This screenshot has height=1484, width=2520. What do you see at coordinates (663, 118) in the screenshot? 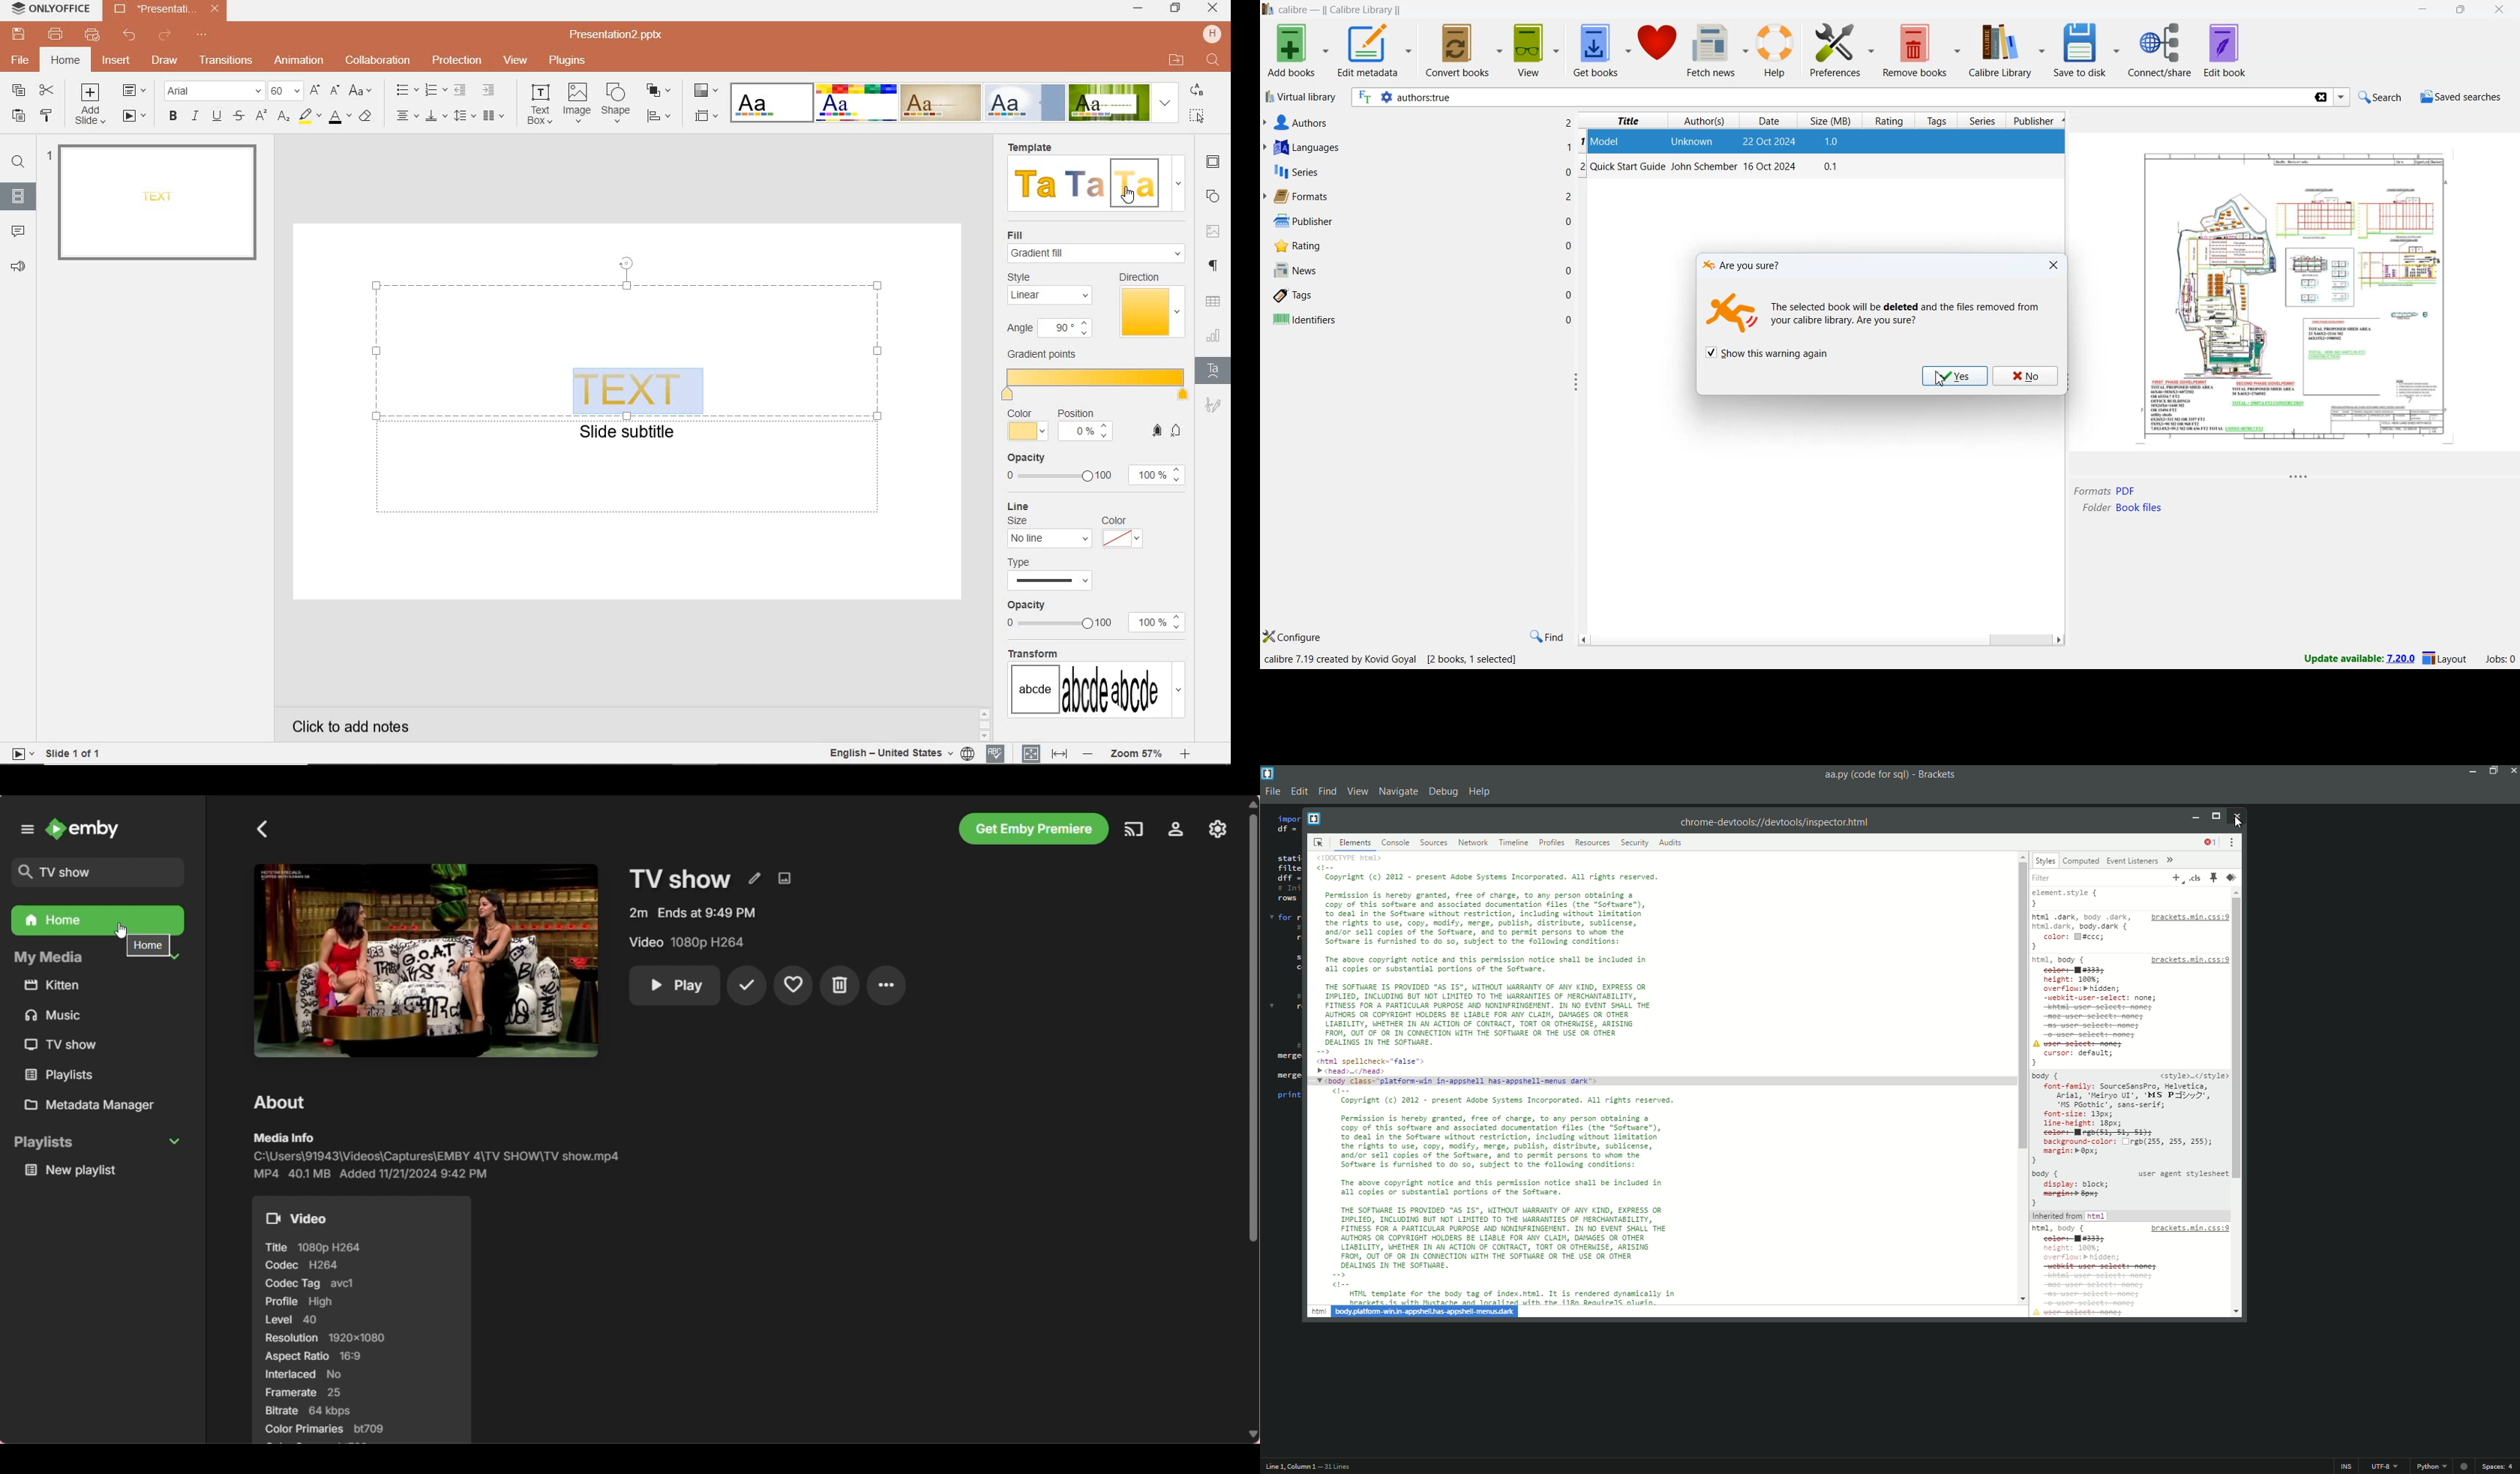
I see `ALIGN SHAPE` at bounding box center [663, 118].